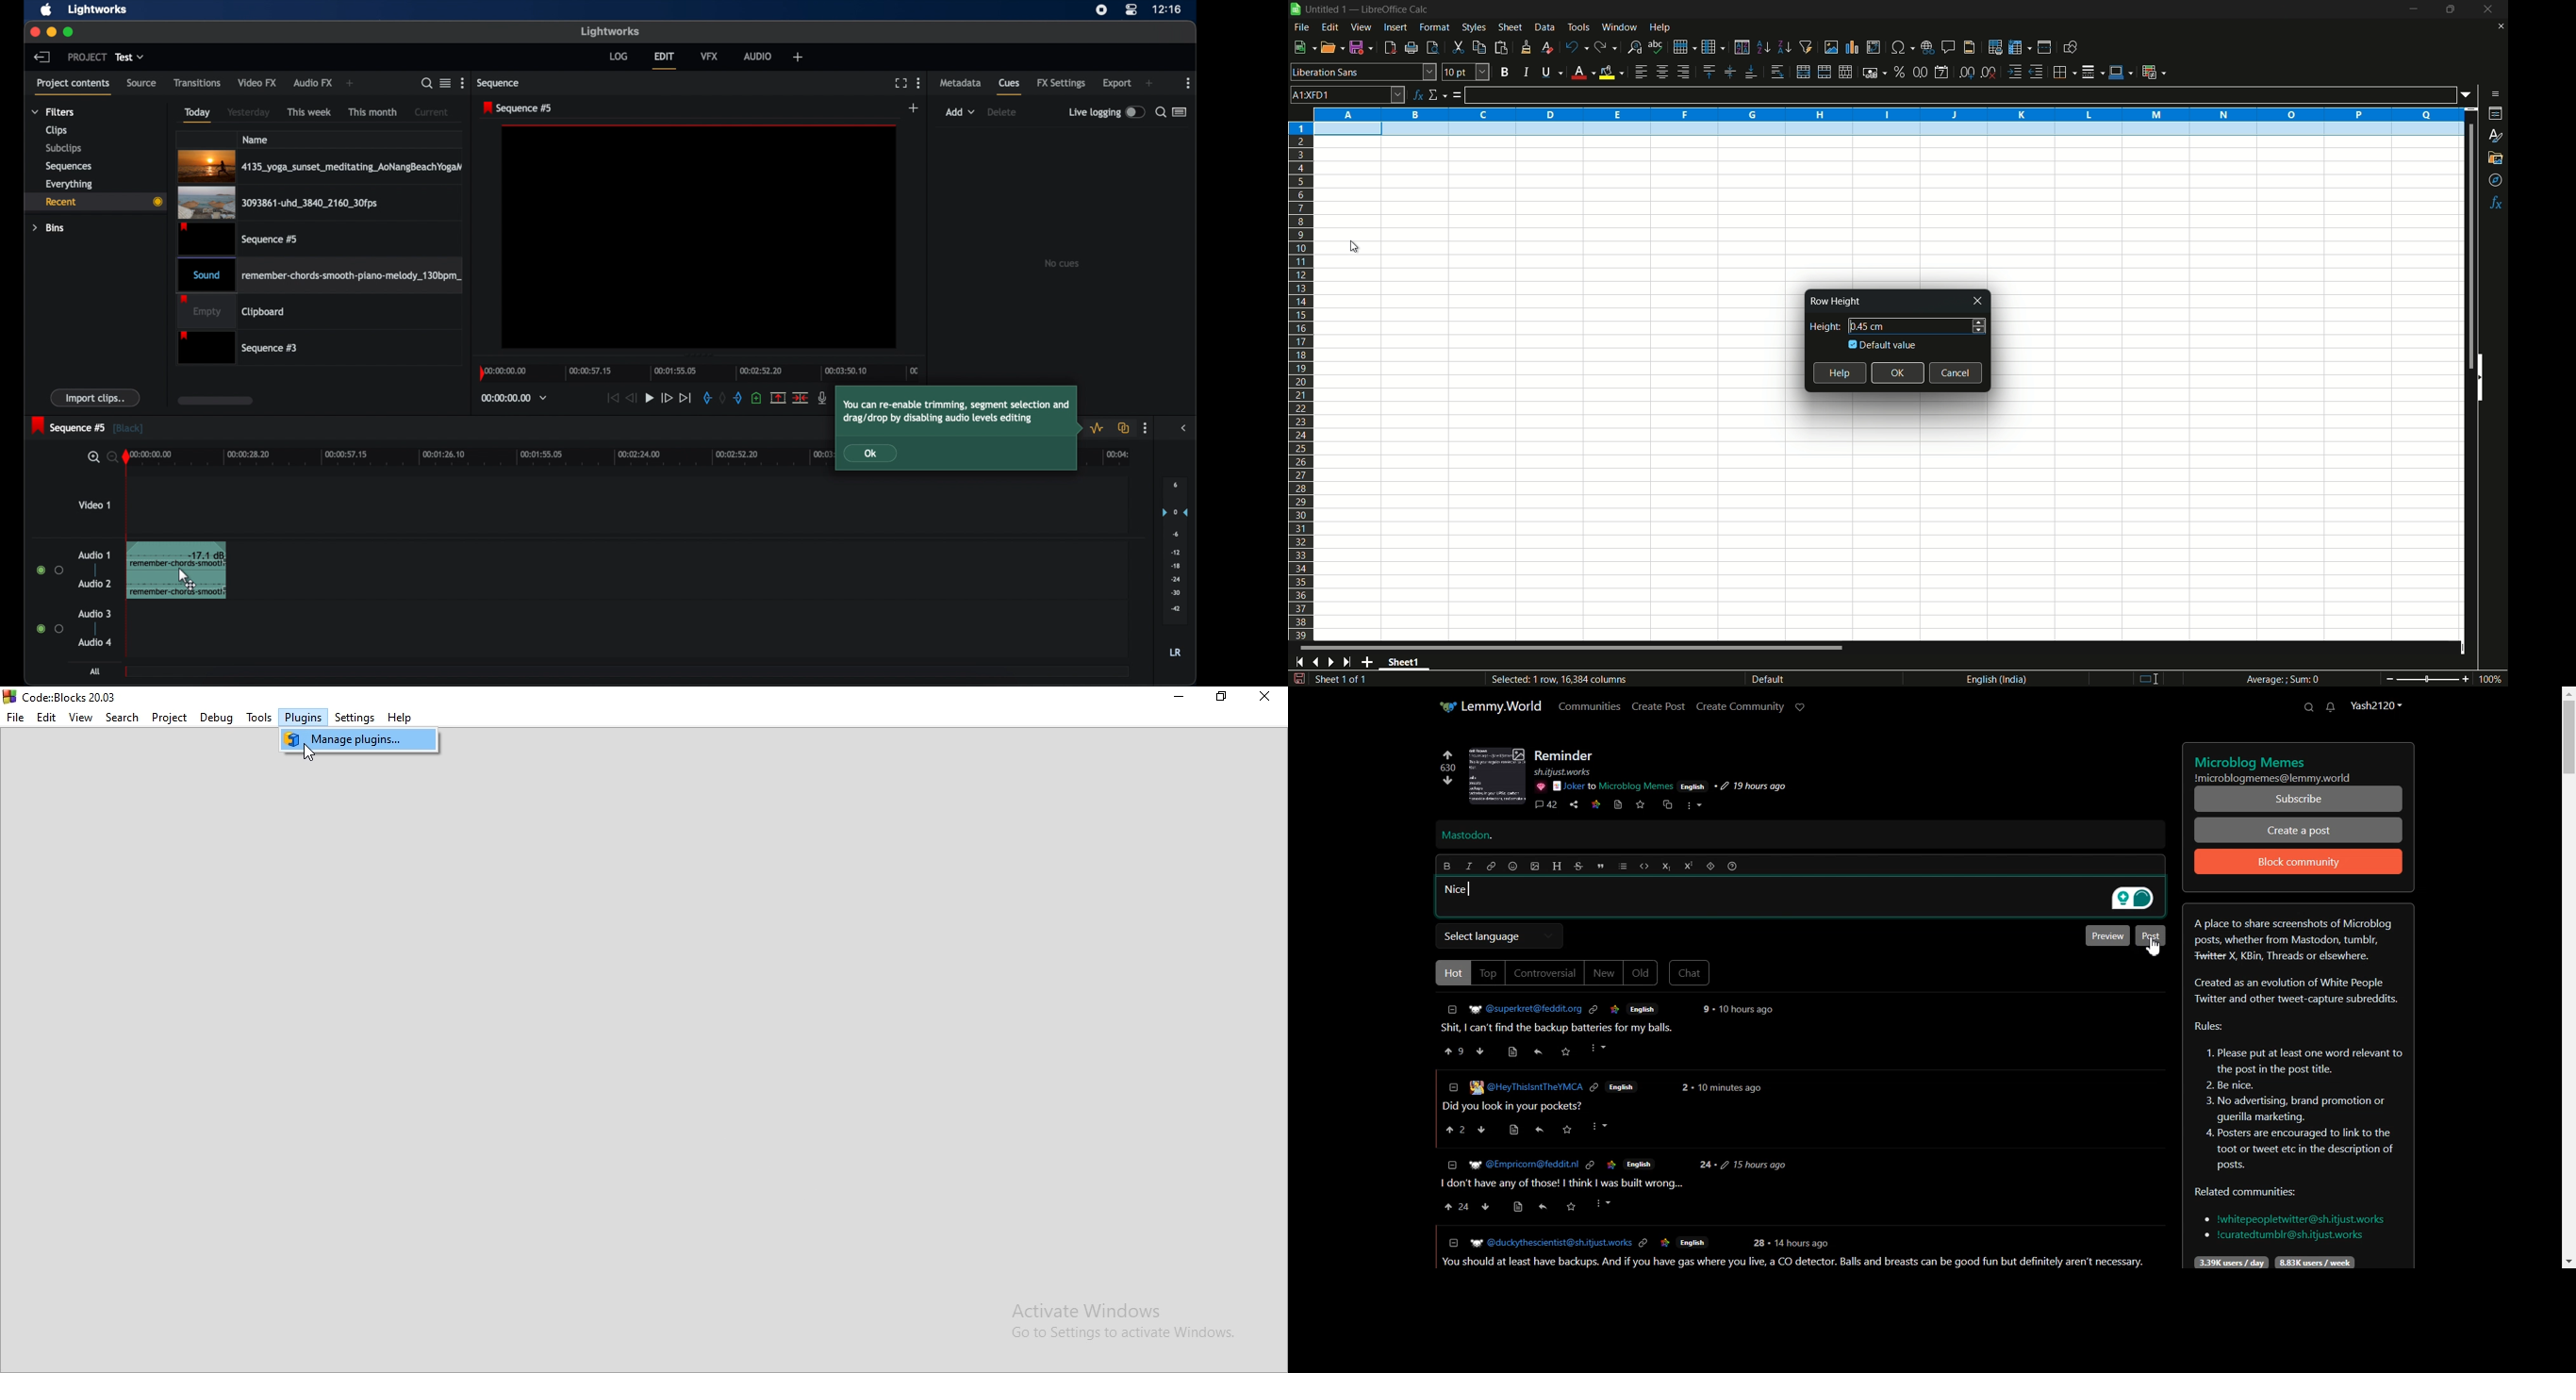  I want to click on lightworks, so click(611, 32).